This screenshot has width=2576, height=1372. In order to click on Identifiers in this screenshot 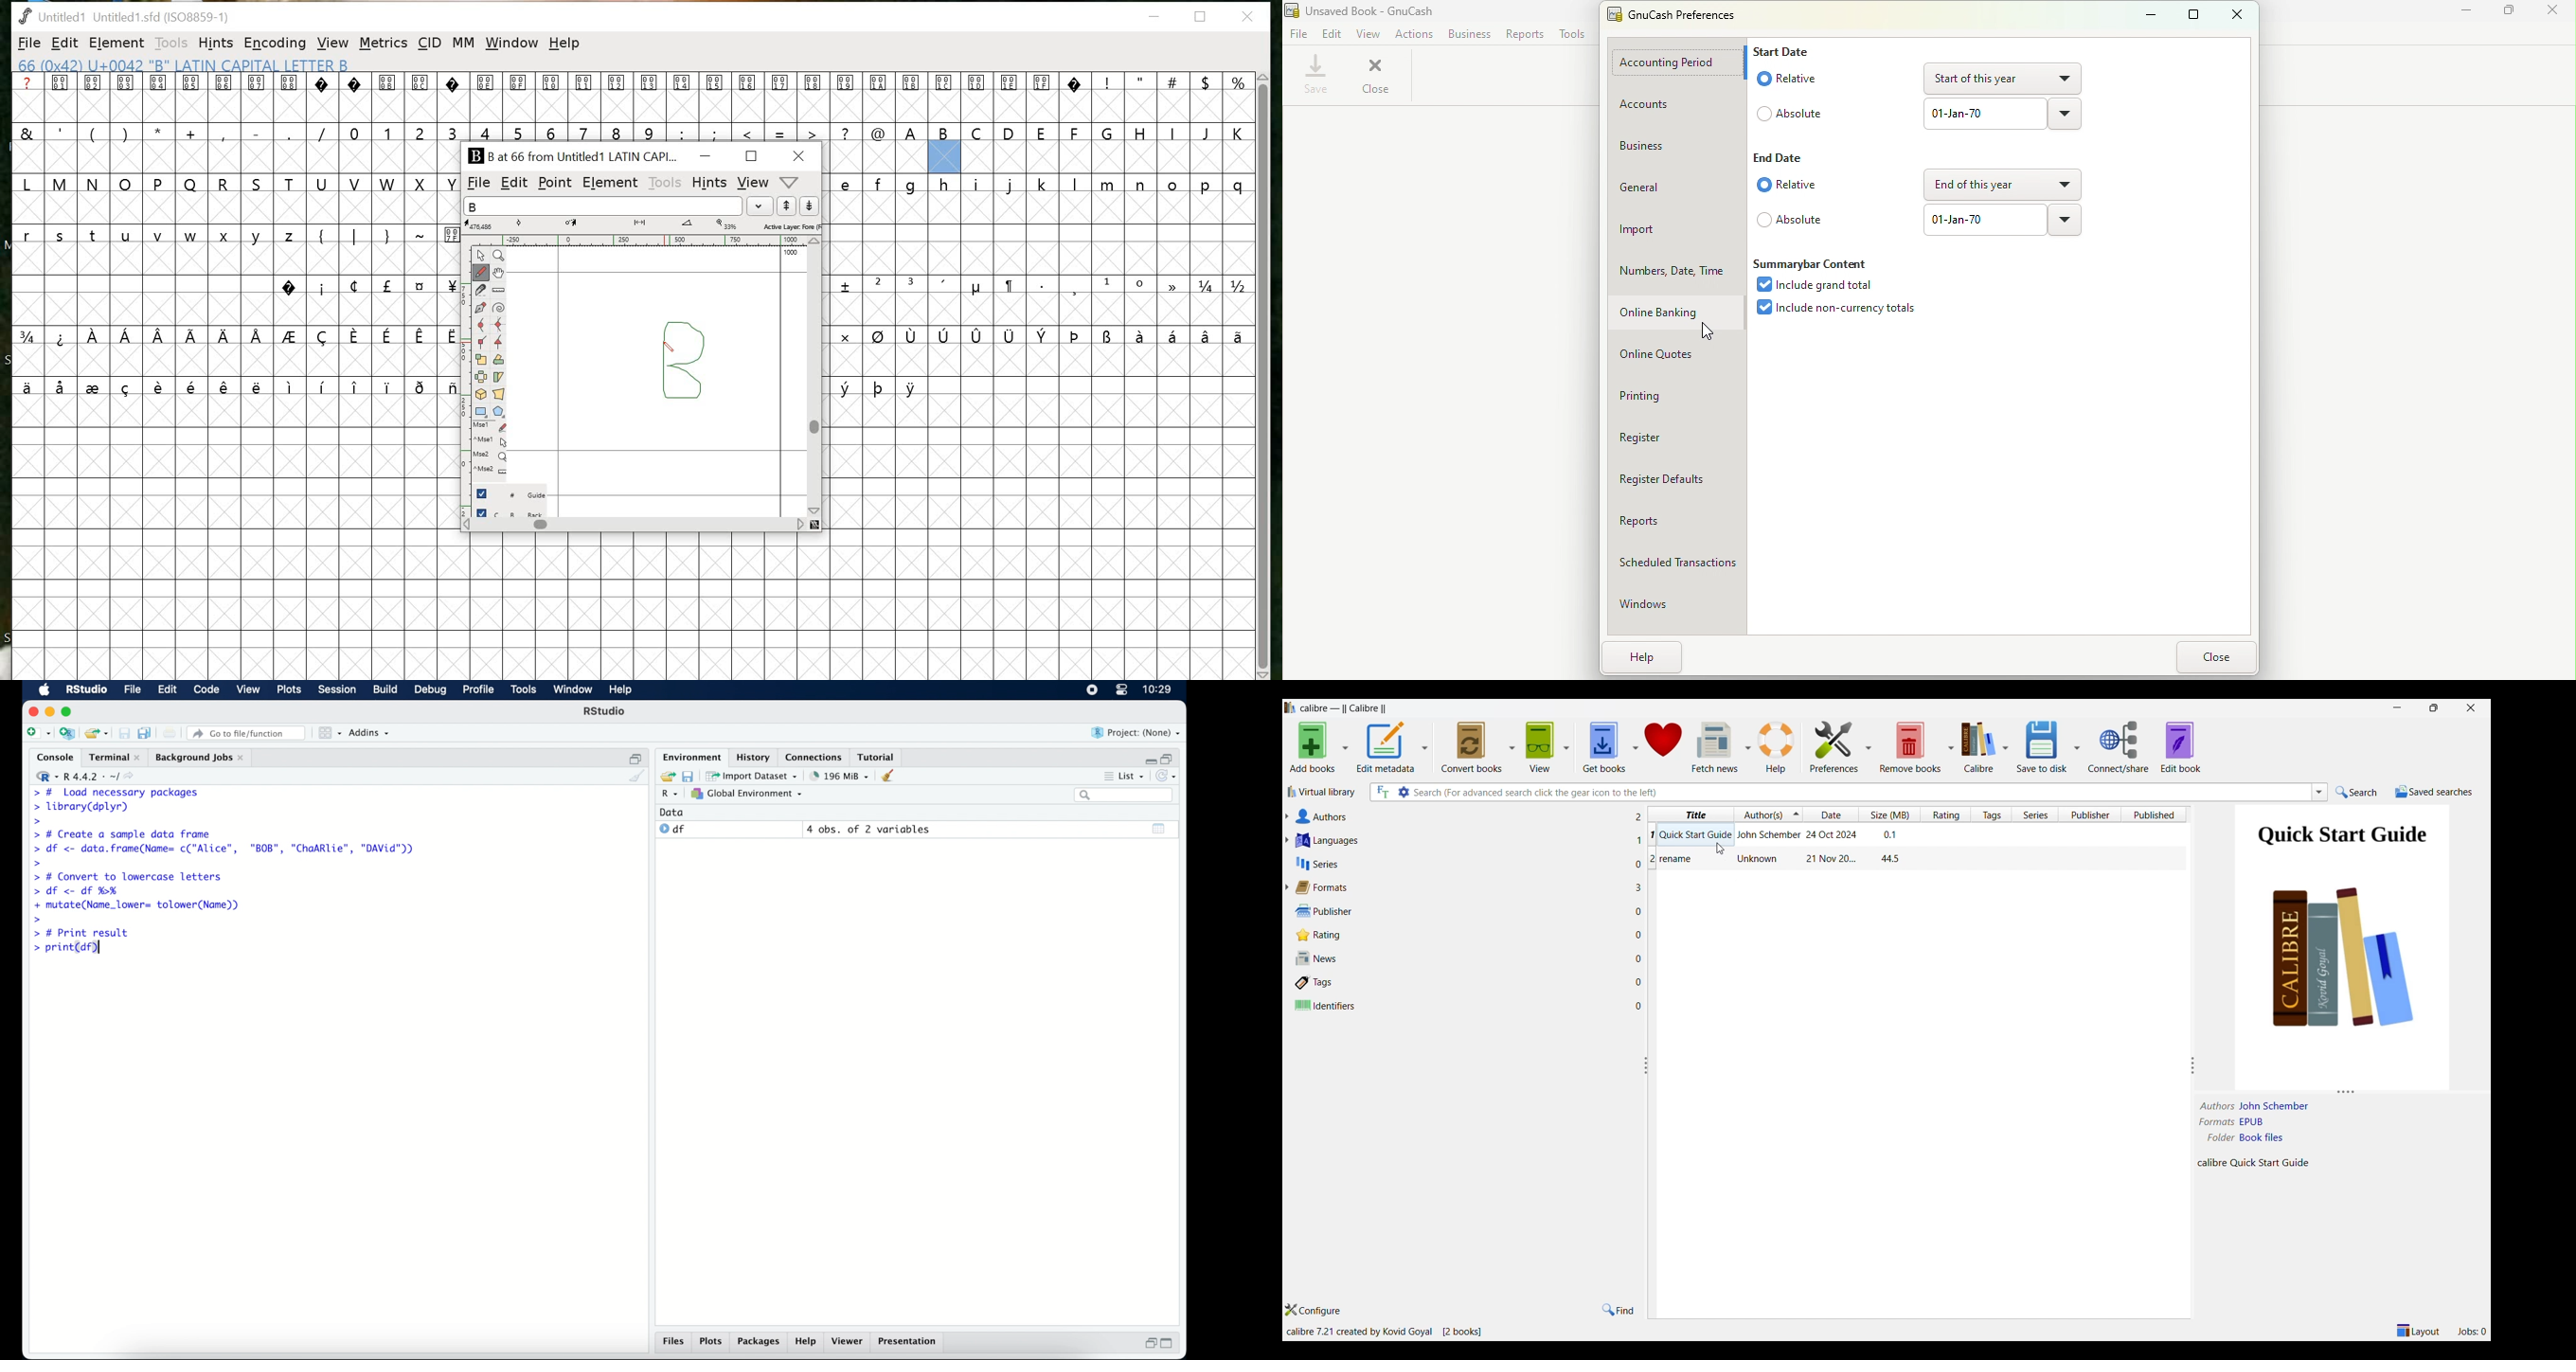, I will do `click(1462, 1006)`.